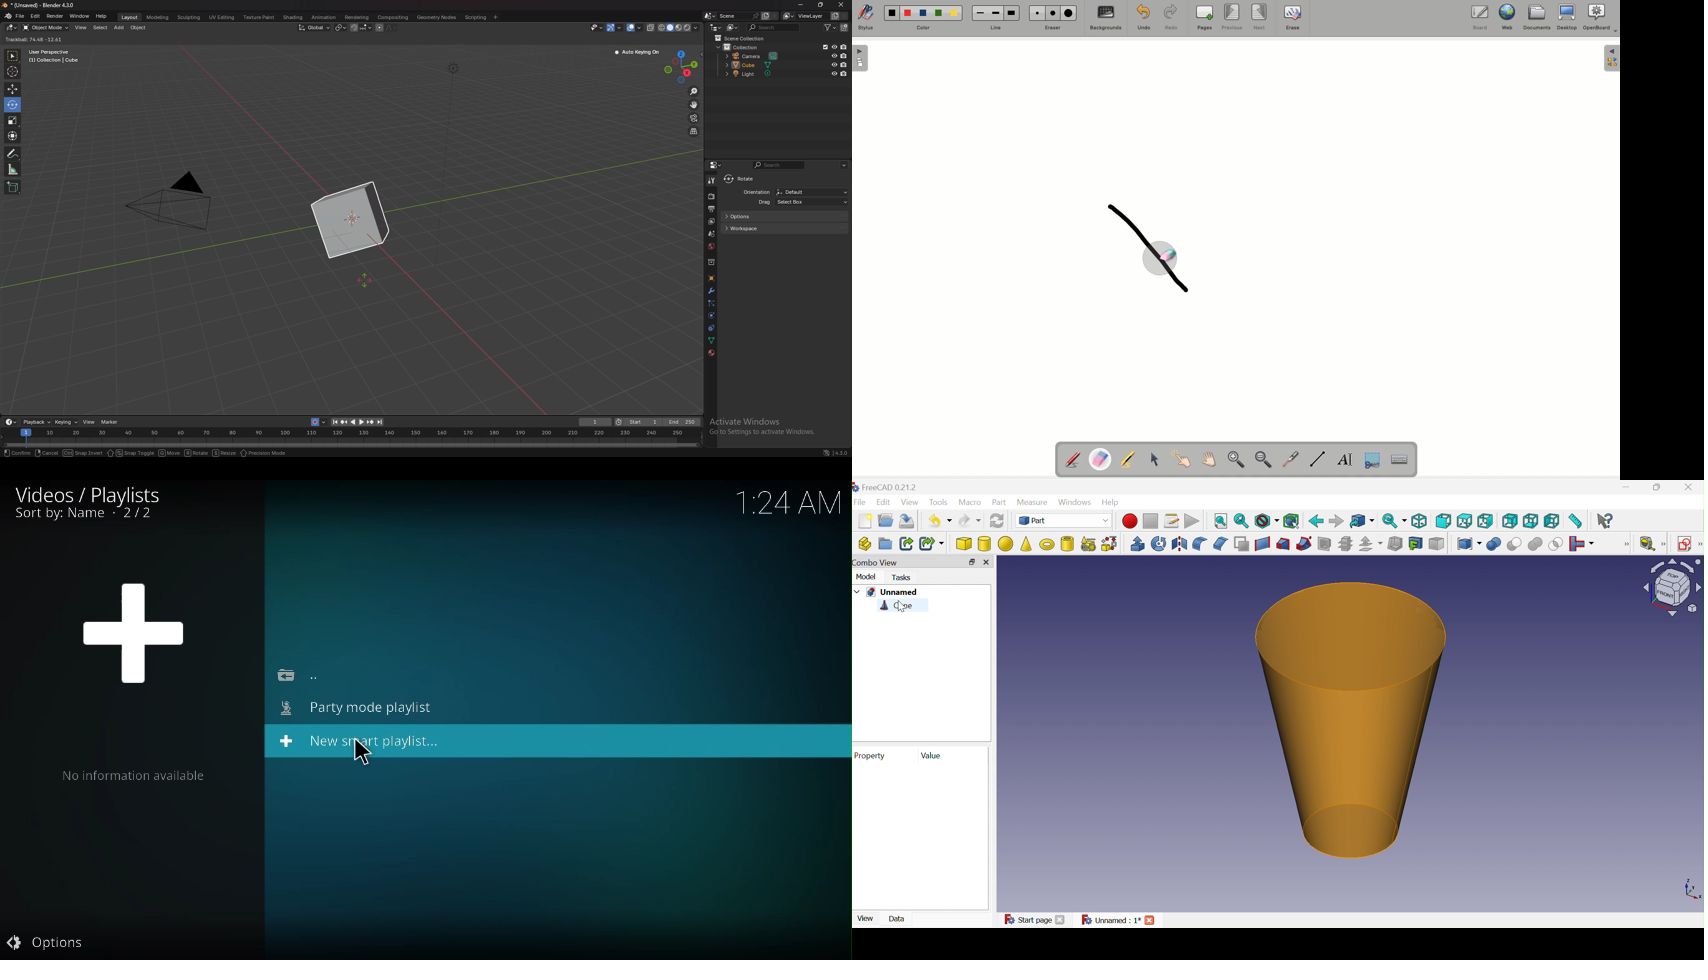  What do you see at coordinates (136, 629) in the screenshot?
I see `add` at bounding box center [136, 629].